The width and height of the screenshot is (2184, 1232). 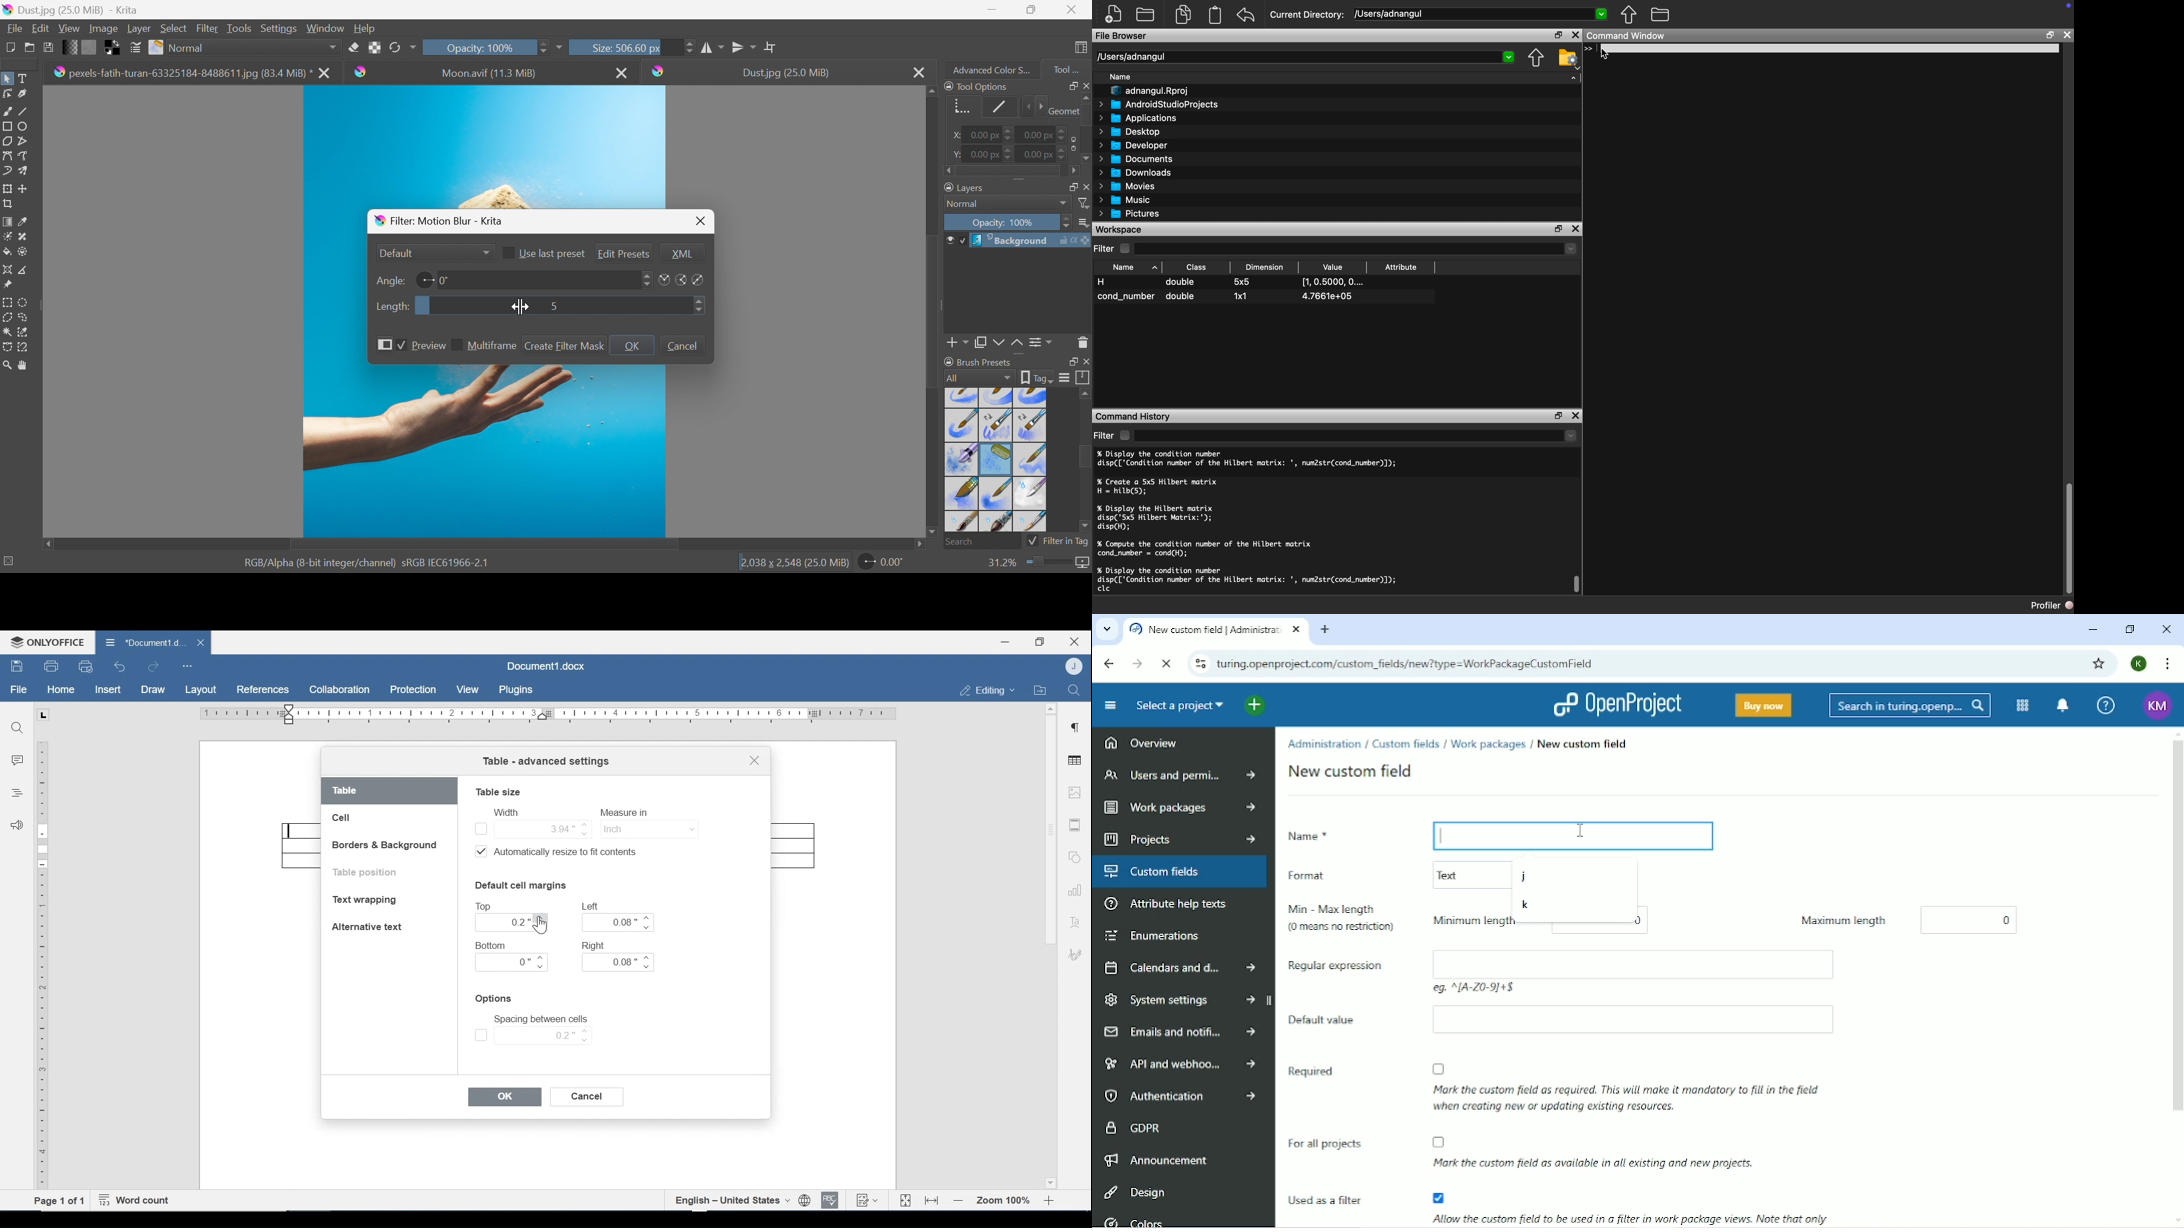 I want to click on Elliptical selection tool, so click(x=24, y=302).